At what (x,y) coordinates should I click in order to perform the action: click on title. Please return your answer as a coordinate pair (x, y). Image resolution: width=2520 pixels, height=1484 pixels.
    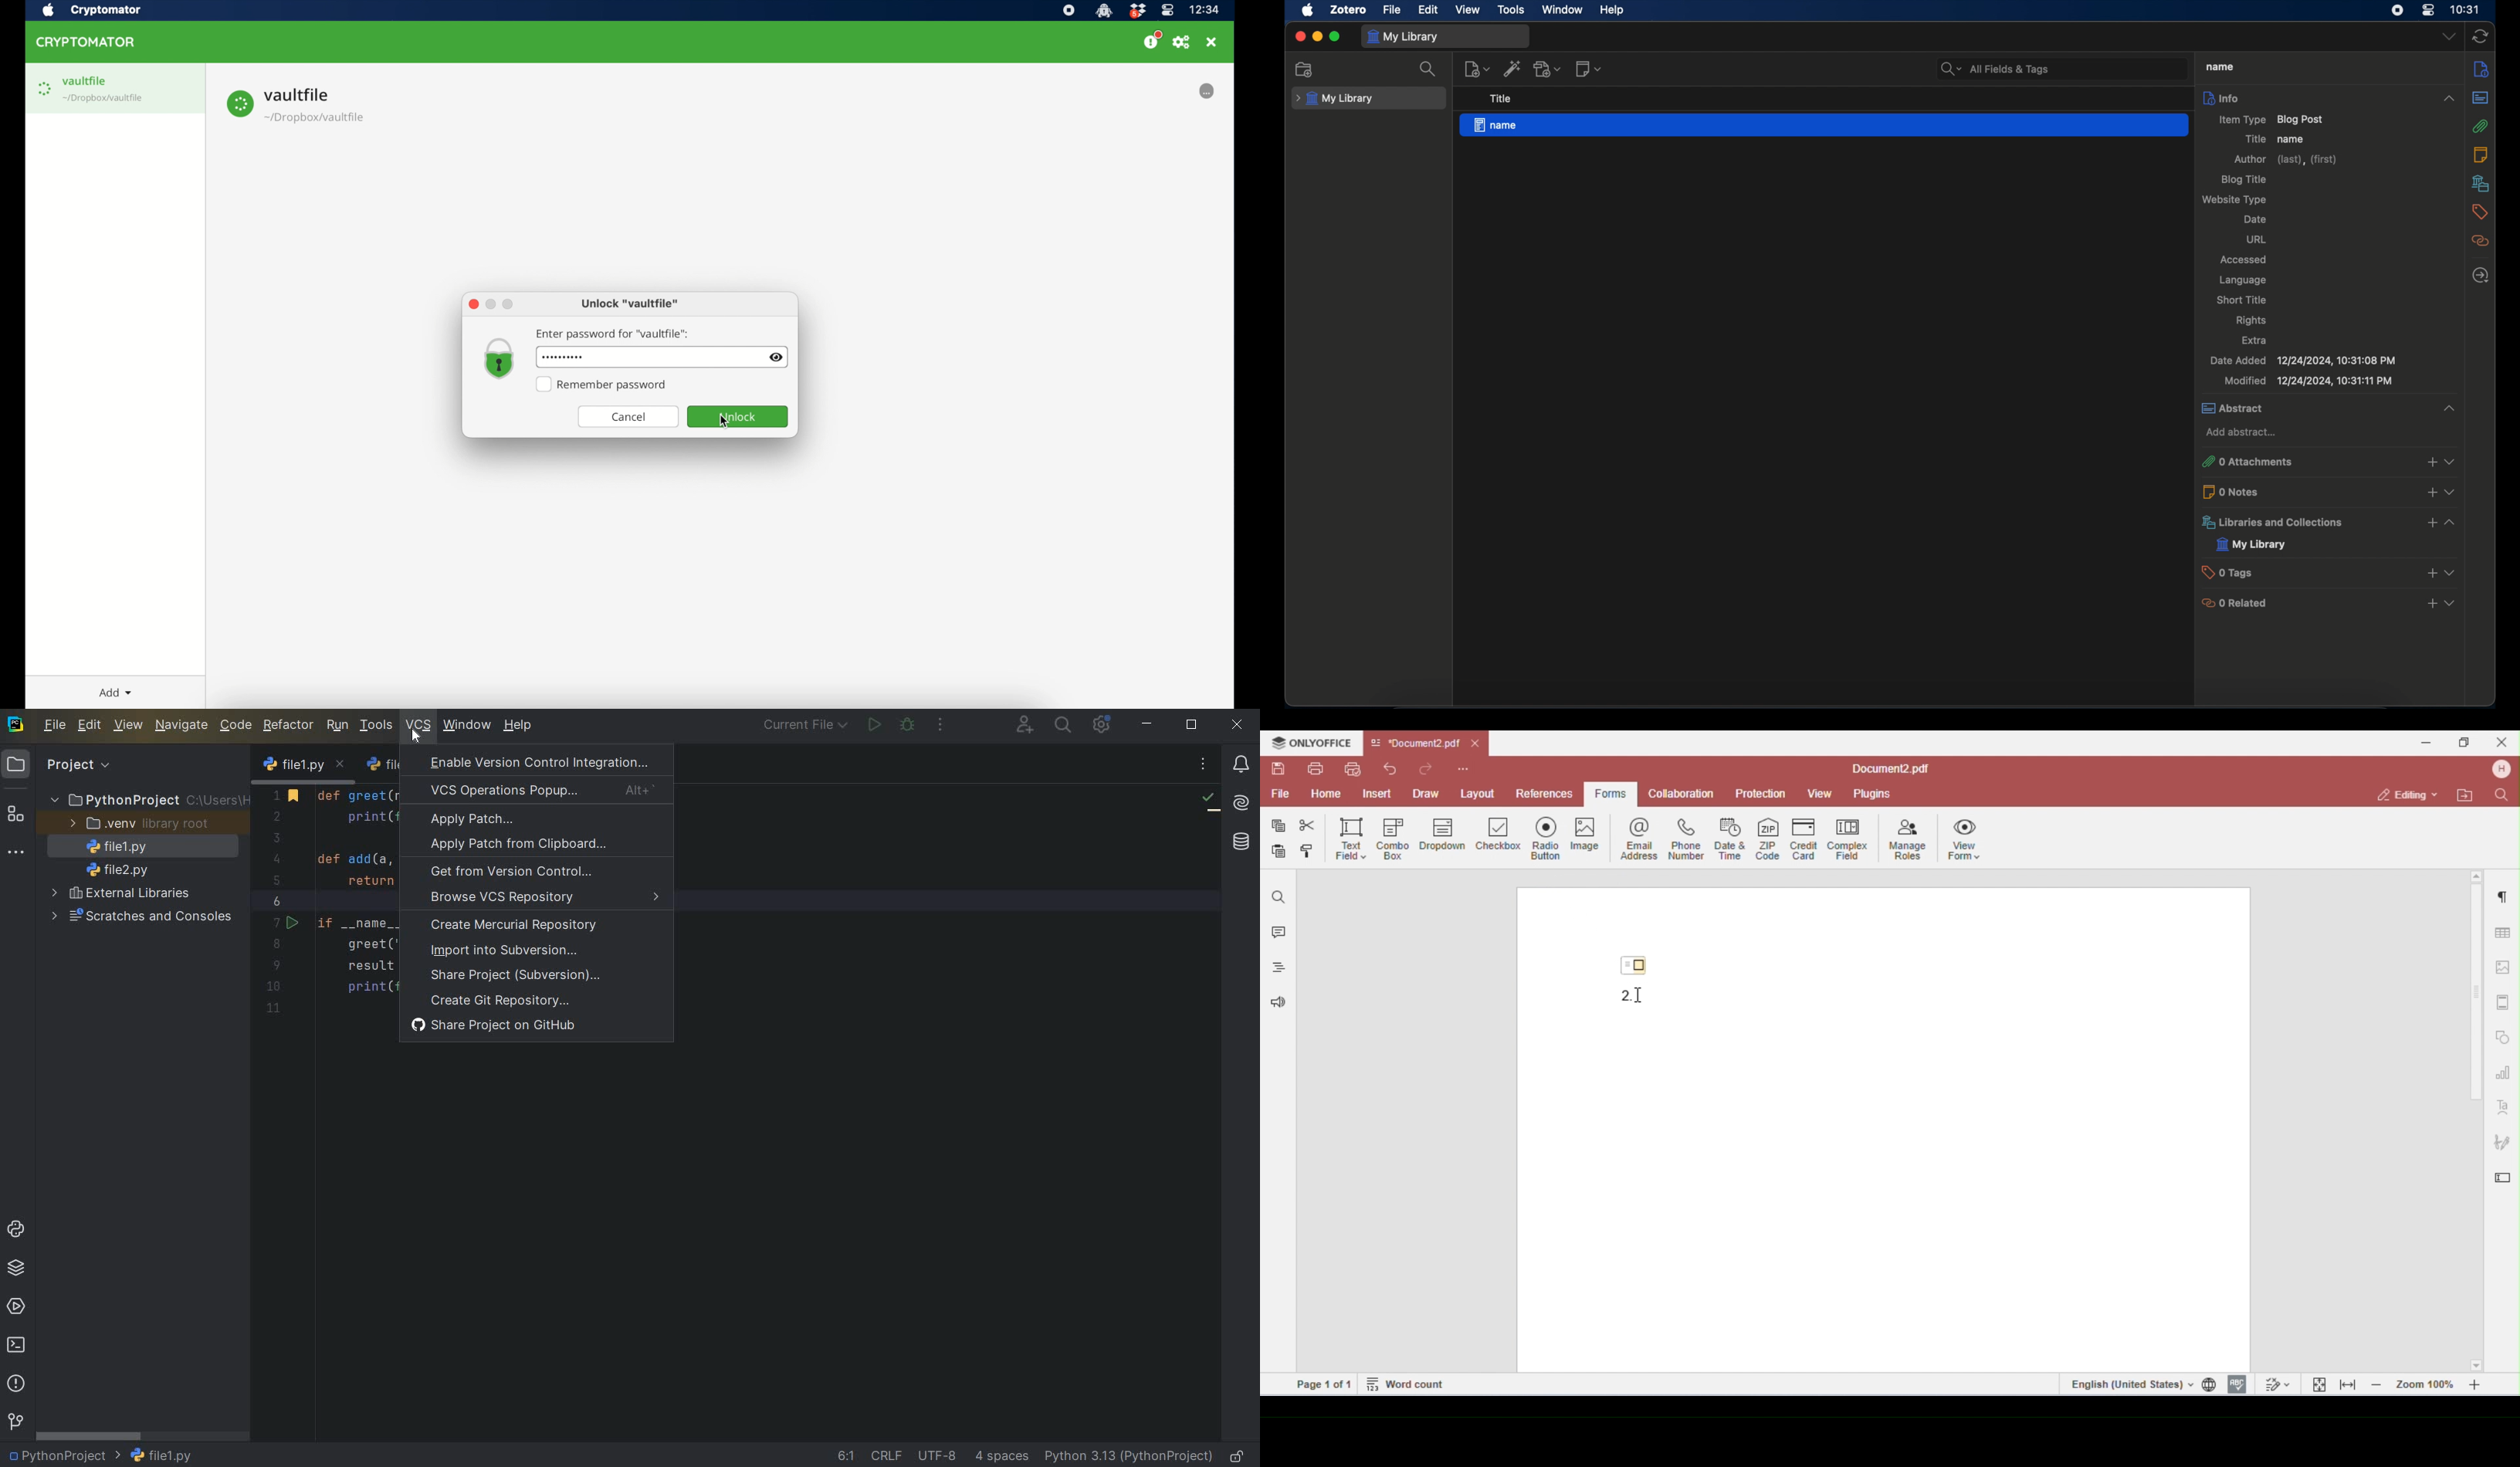
    Looking at the image, I should click on (2220, 67).